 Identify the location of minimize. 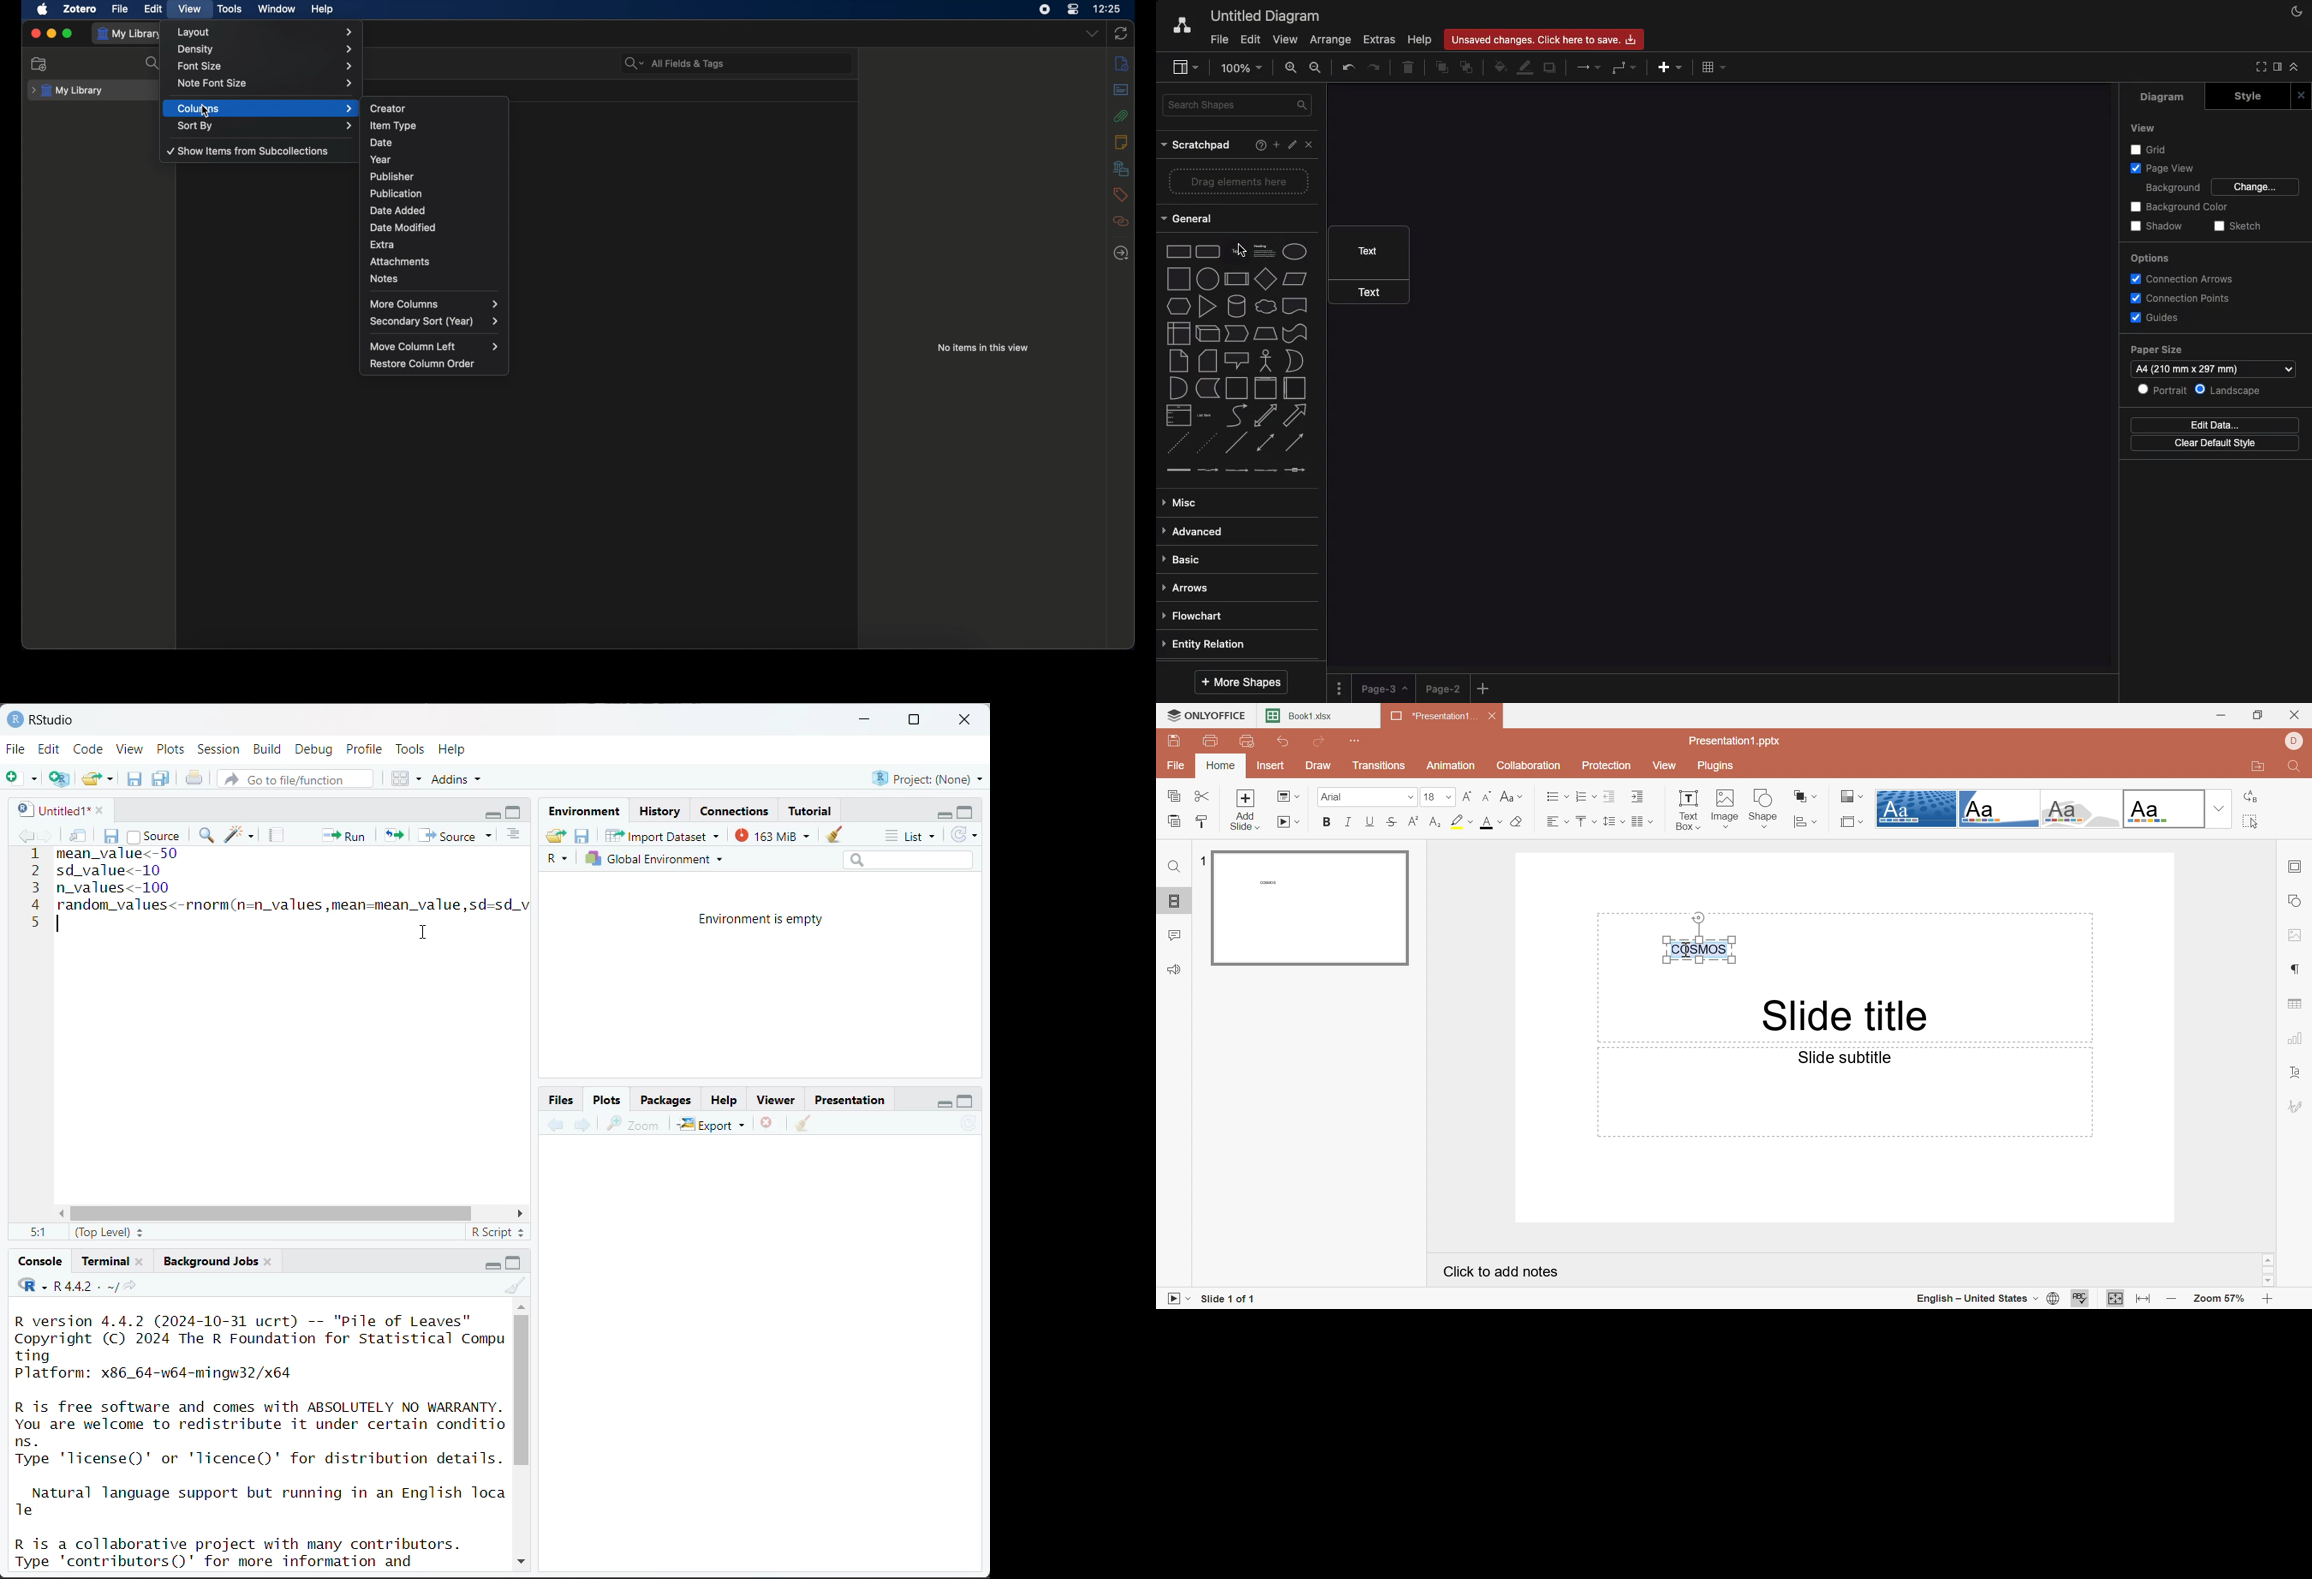
(867, 720).